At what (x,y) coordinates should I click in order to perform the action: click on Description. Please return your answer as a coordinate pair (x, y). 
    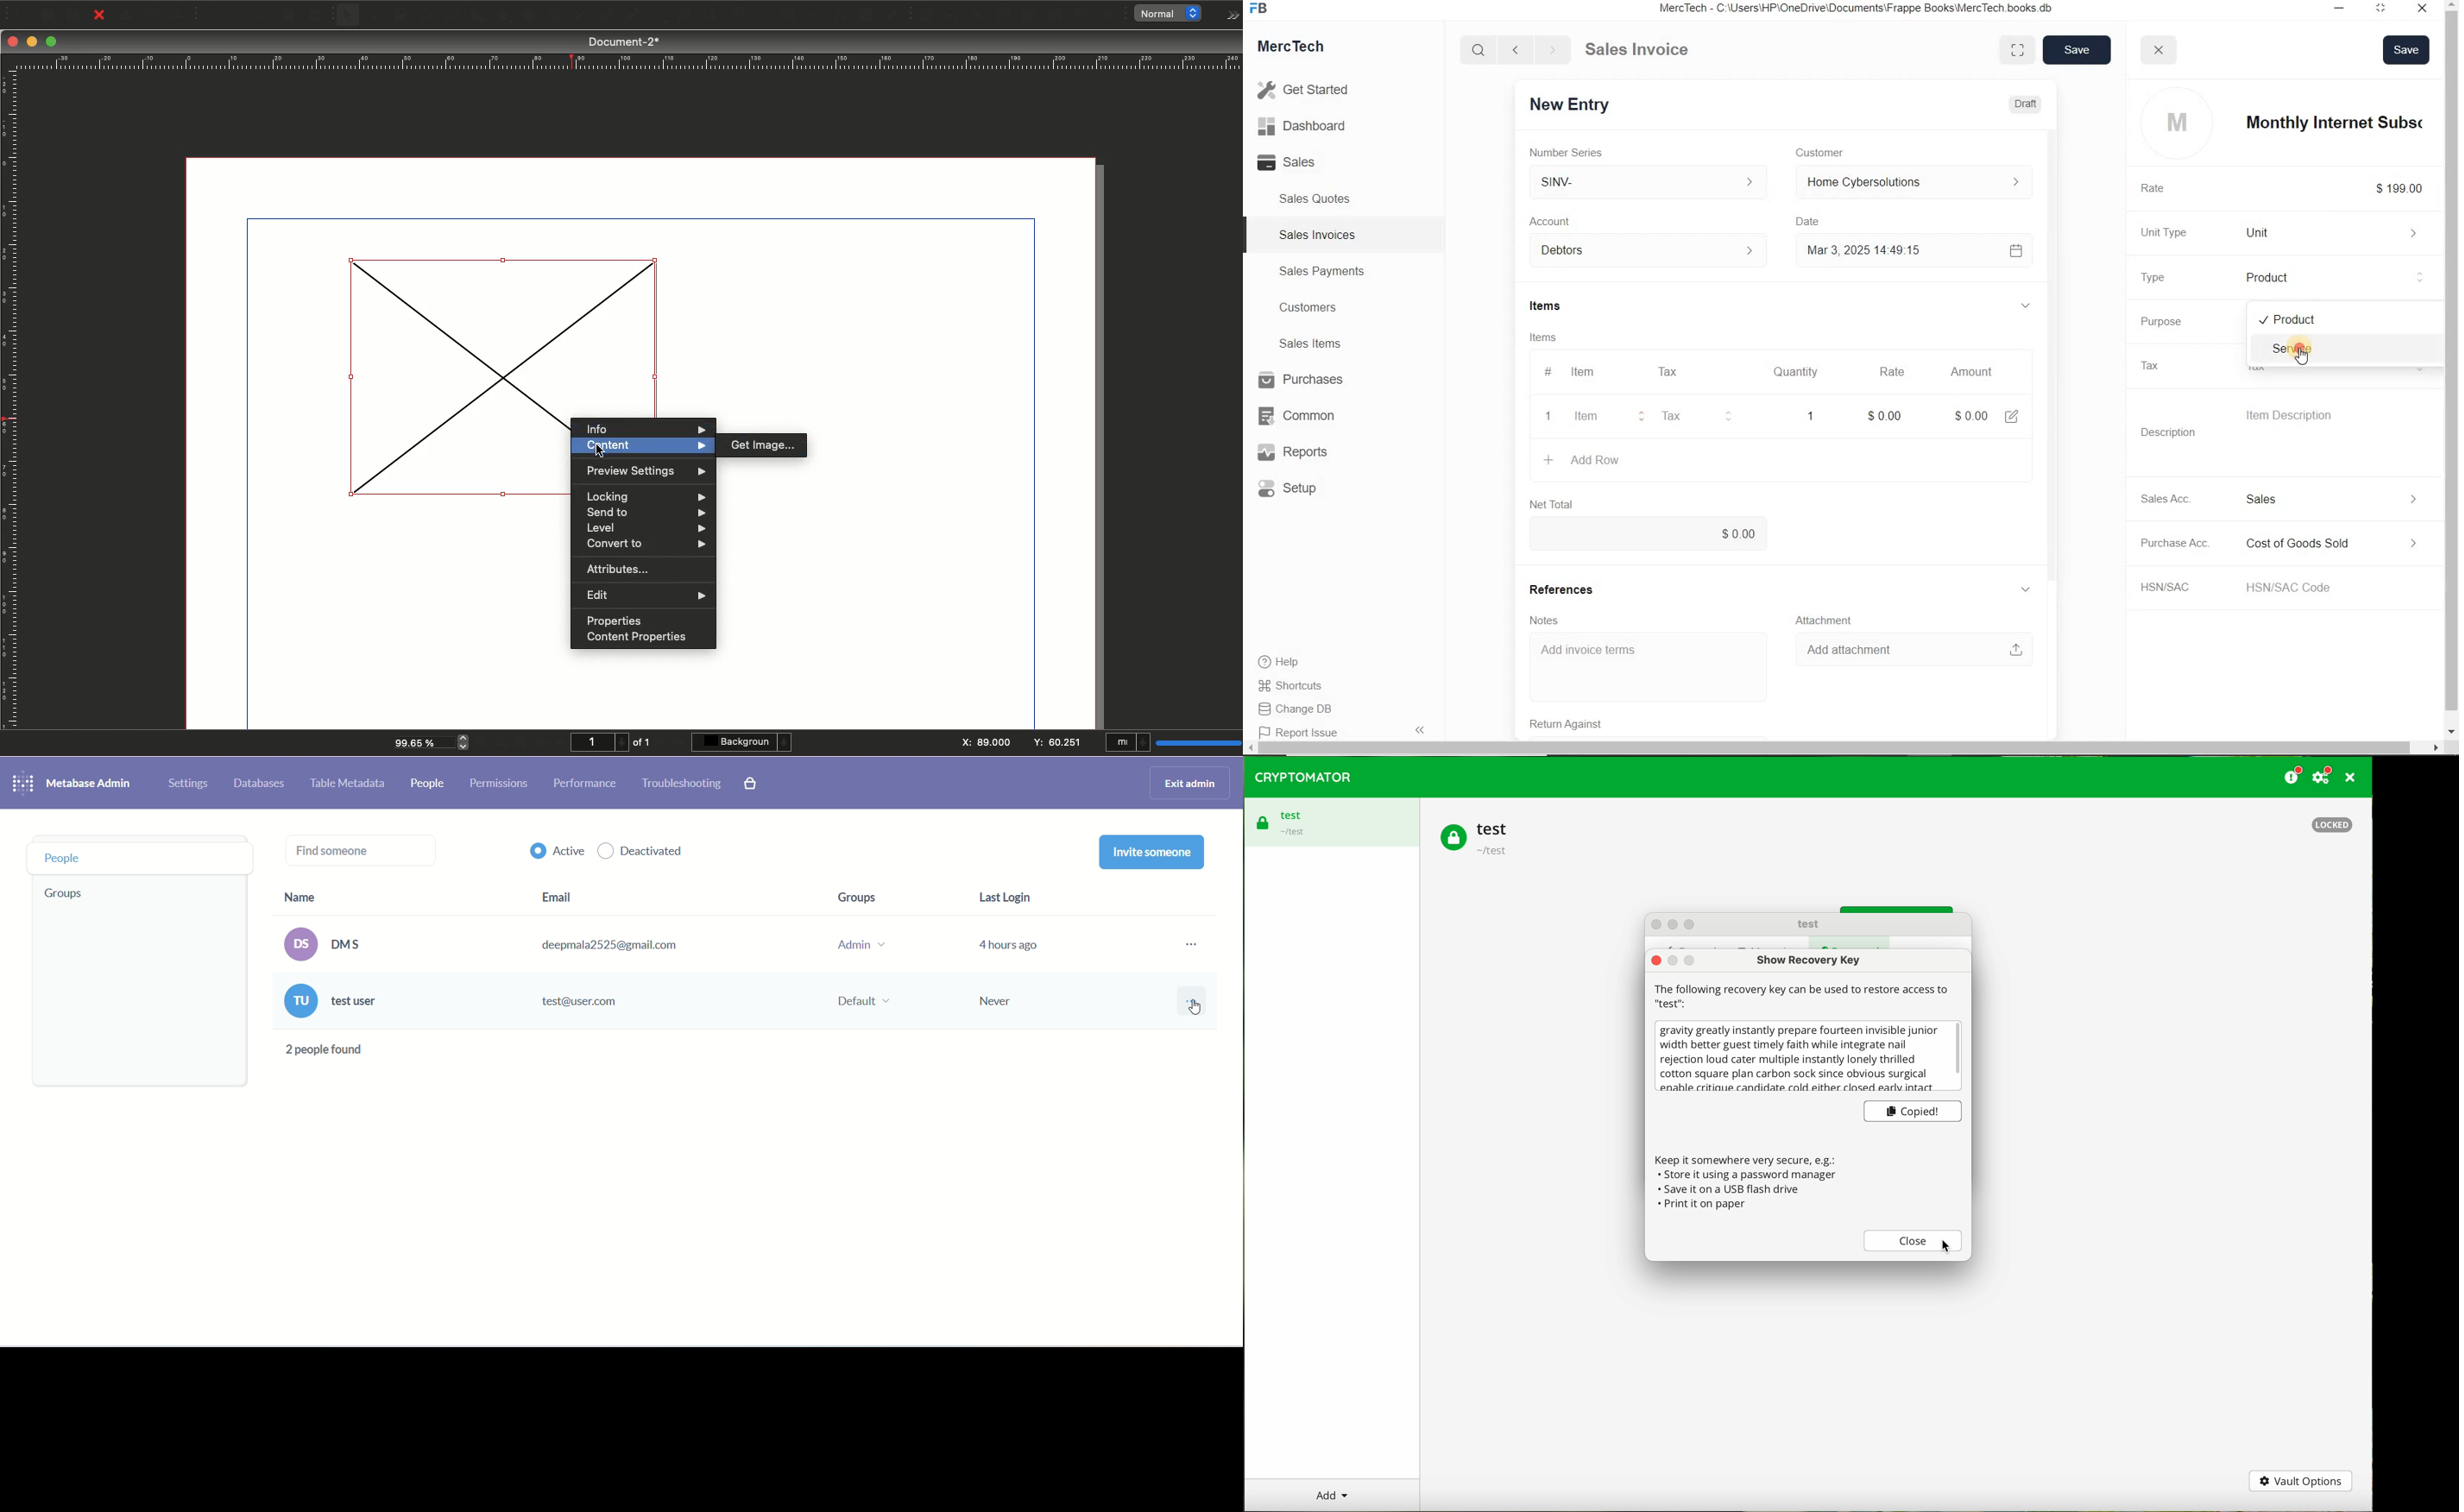
    Looking at the image, I should click on (2177, 432).